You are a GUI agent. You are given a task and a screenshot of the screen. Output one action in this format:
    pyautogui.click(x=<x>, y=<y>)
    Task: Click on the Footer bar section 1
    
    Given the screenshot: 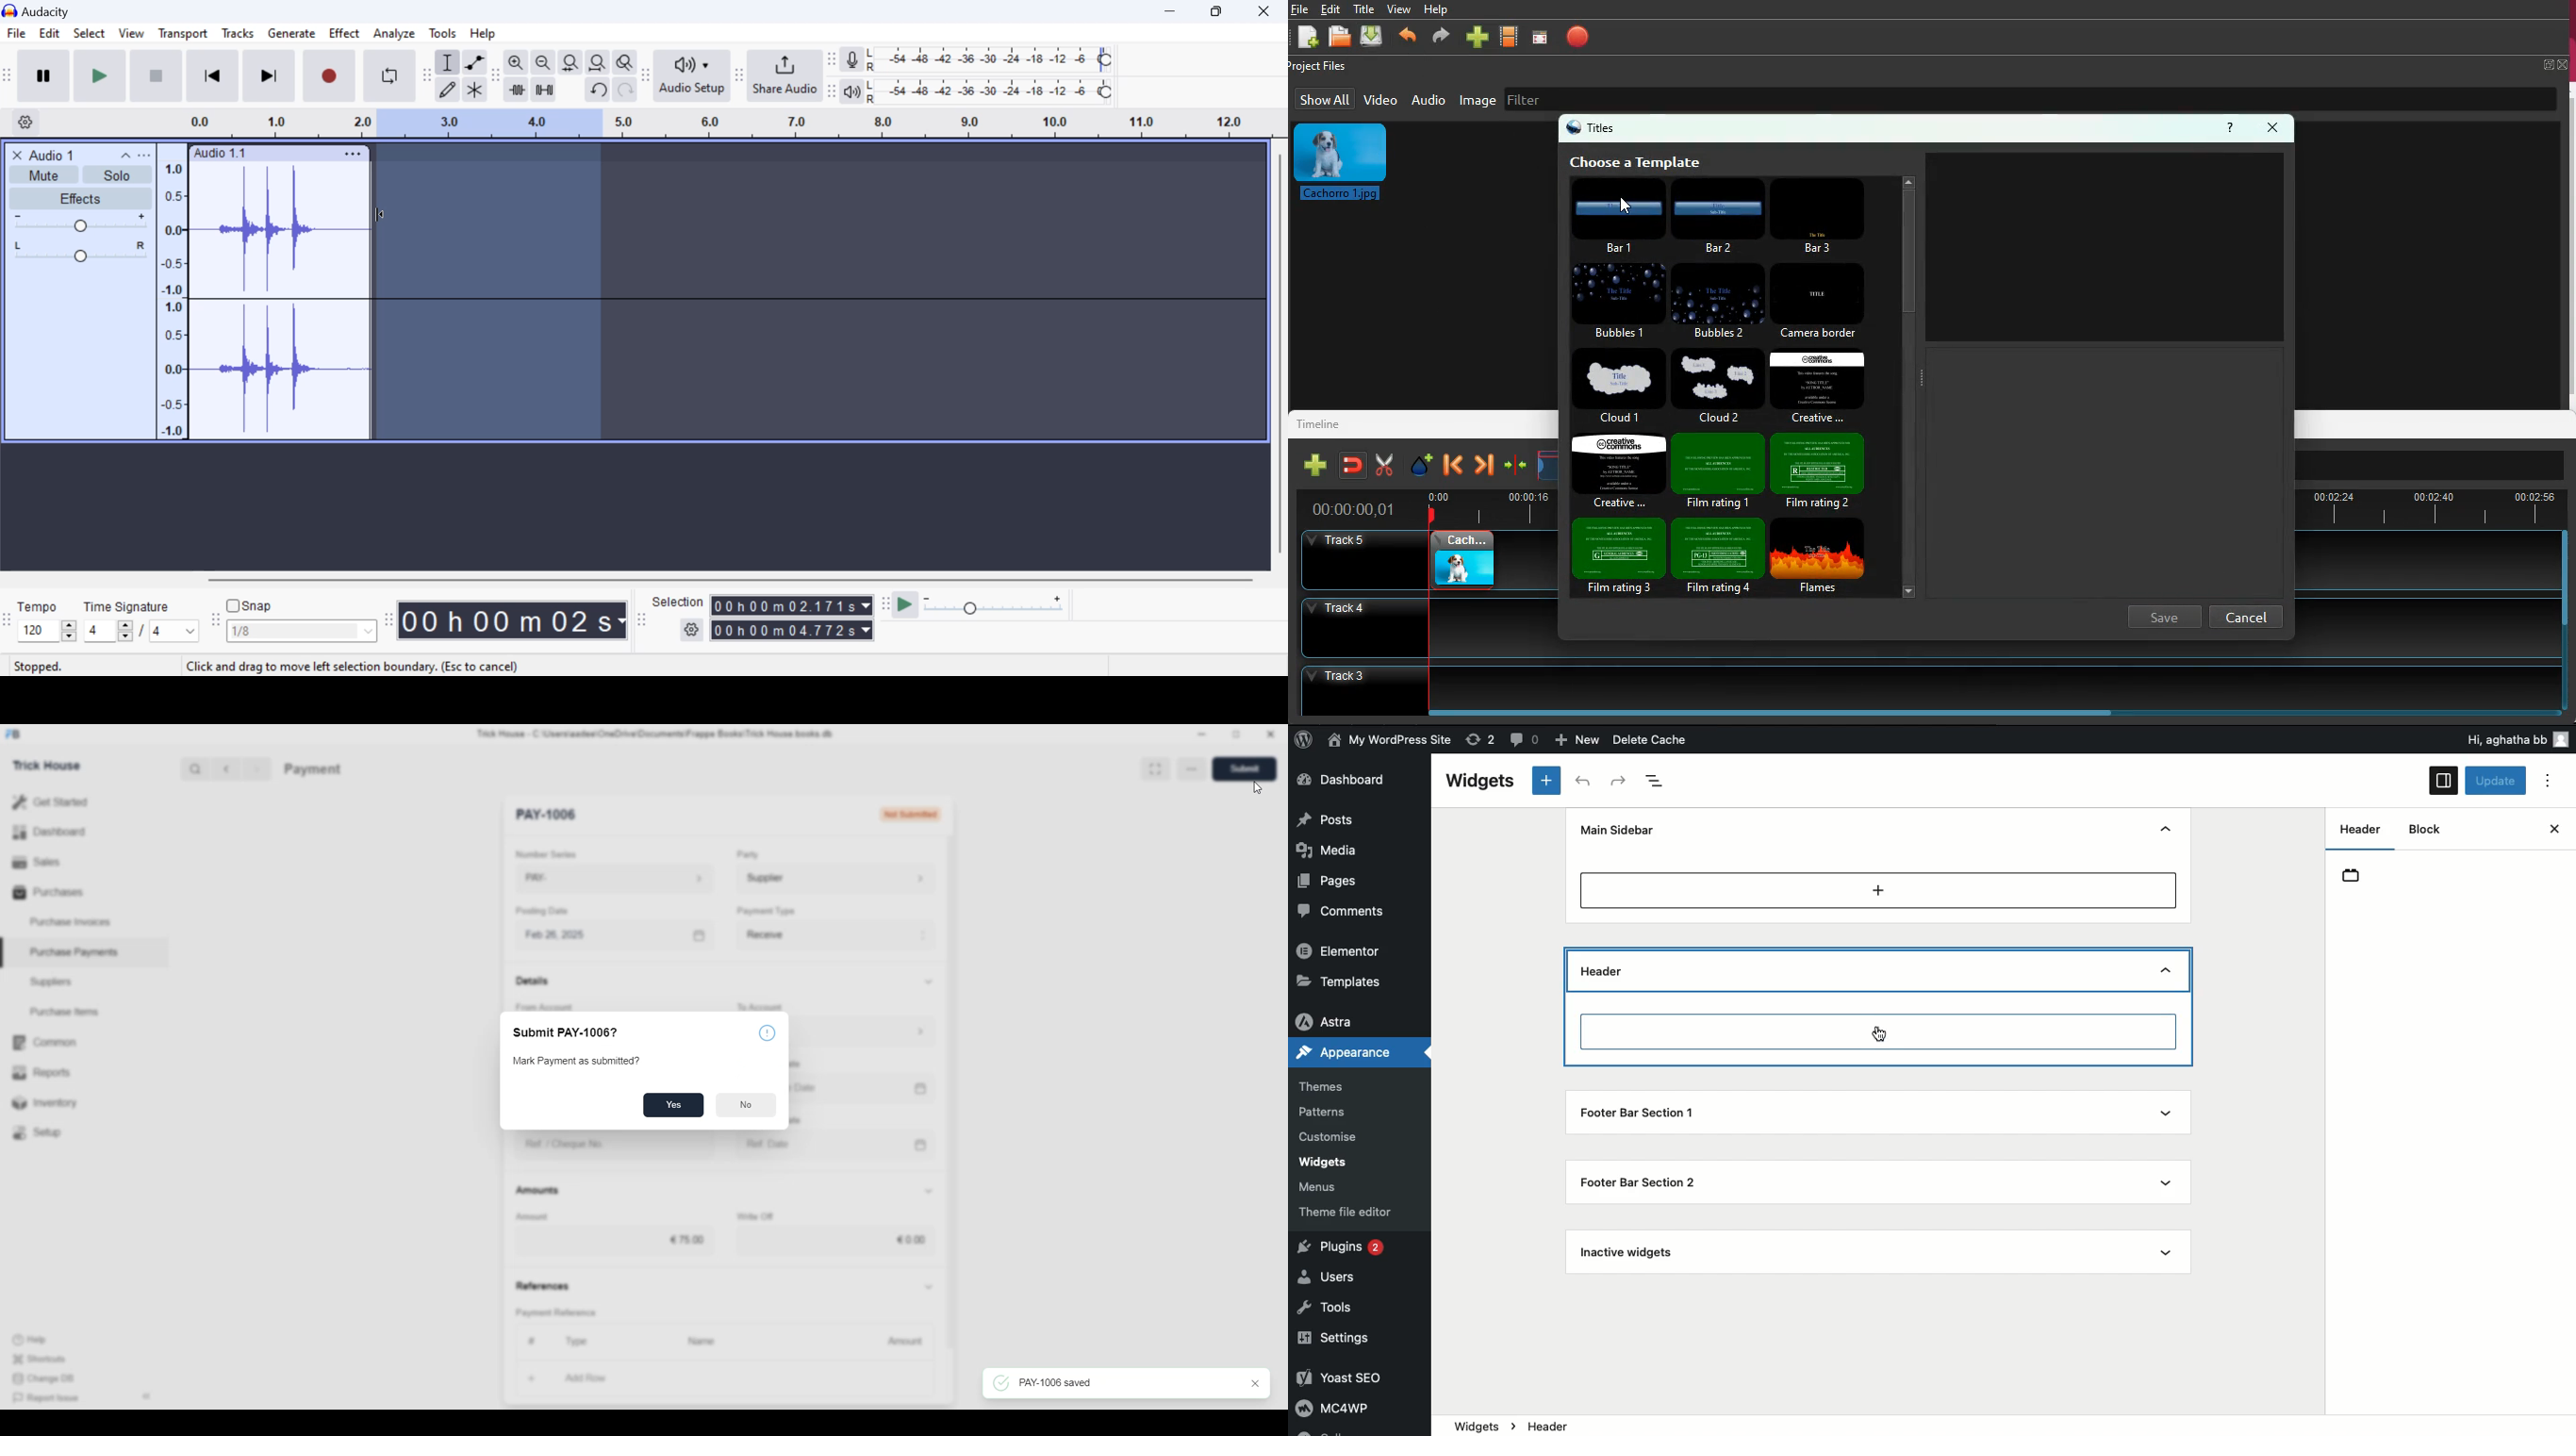 What is the action you would take?
    pyautogui.click(x=1640, y=1114)
    